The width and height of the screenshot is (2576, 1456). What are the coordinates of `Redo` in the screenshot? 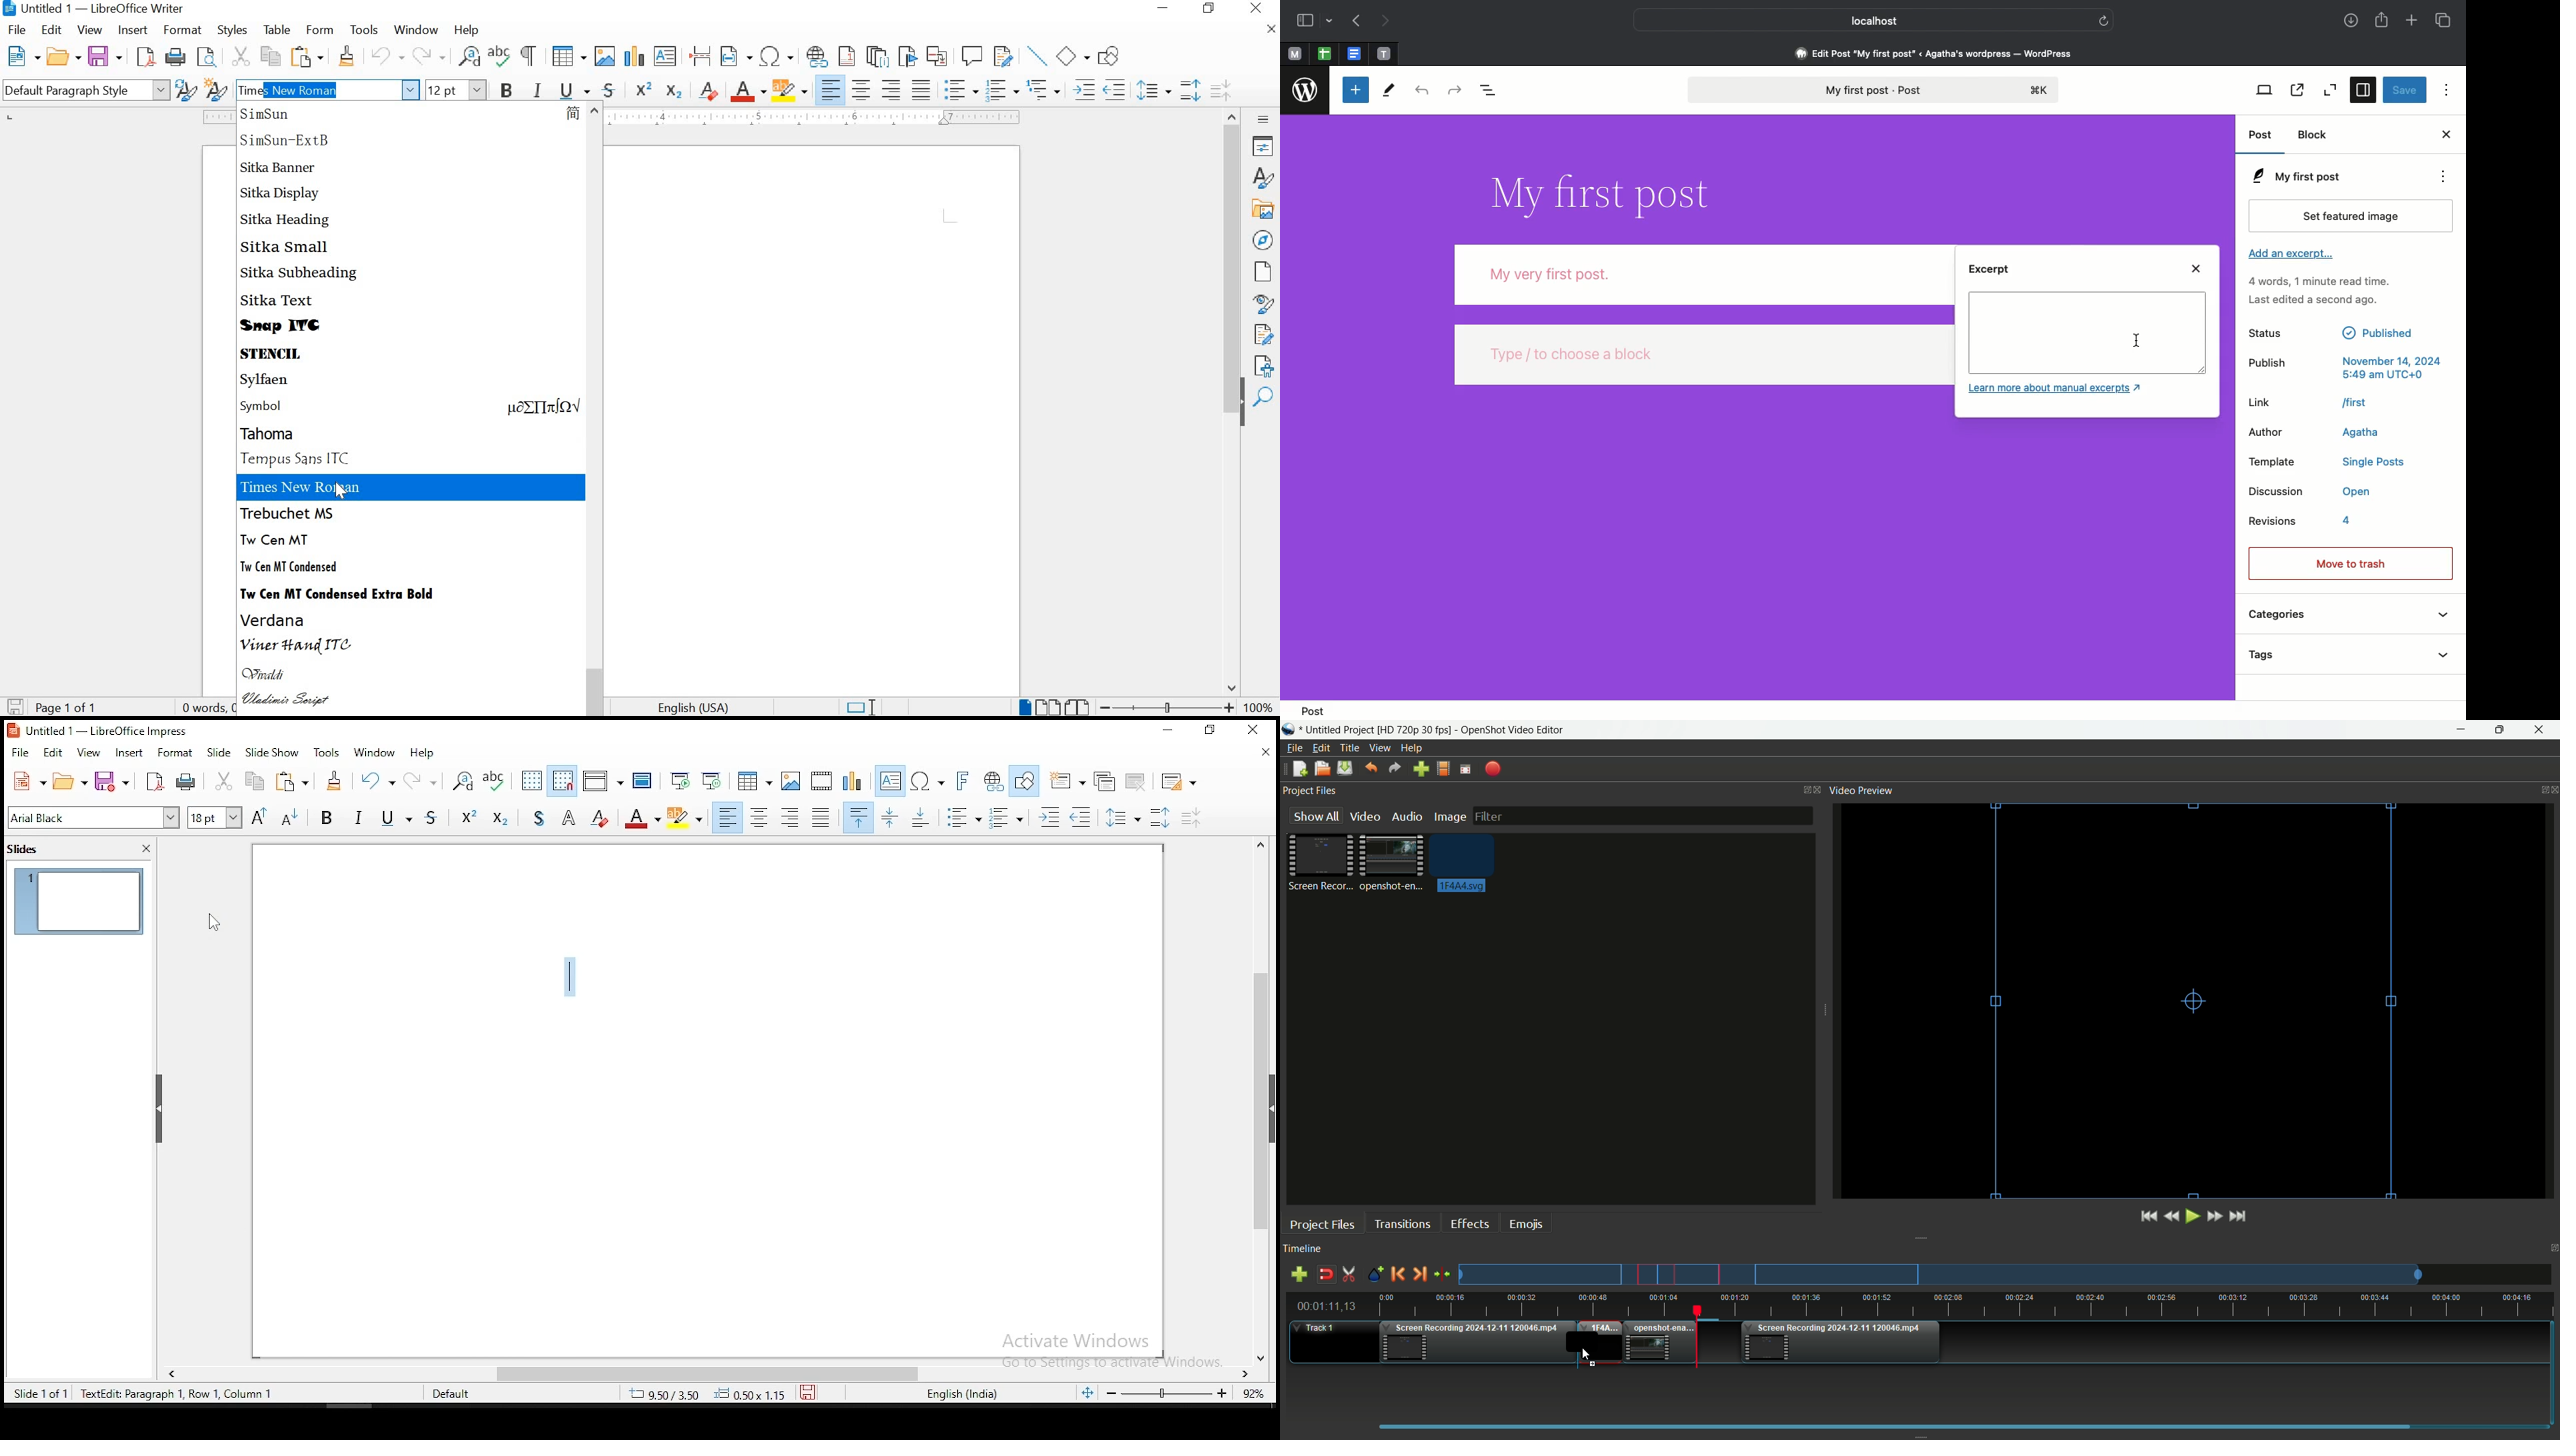 It's located at (1455, 90).